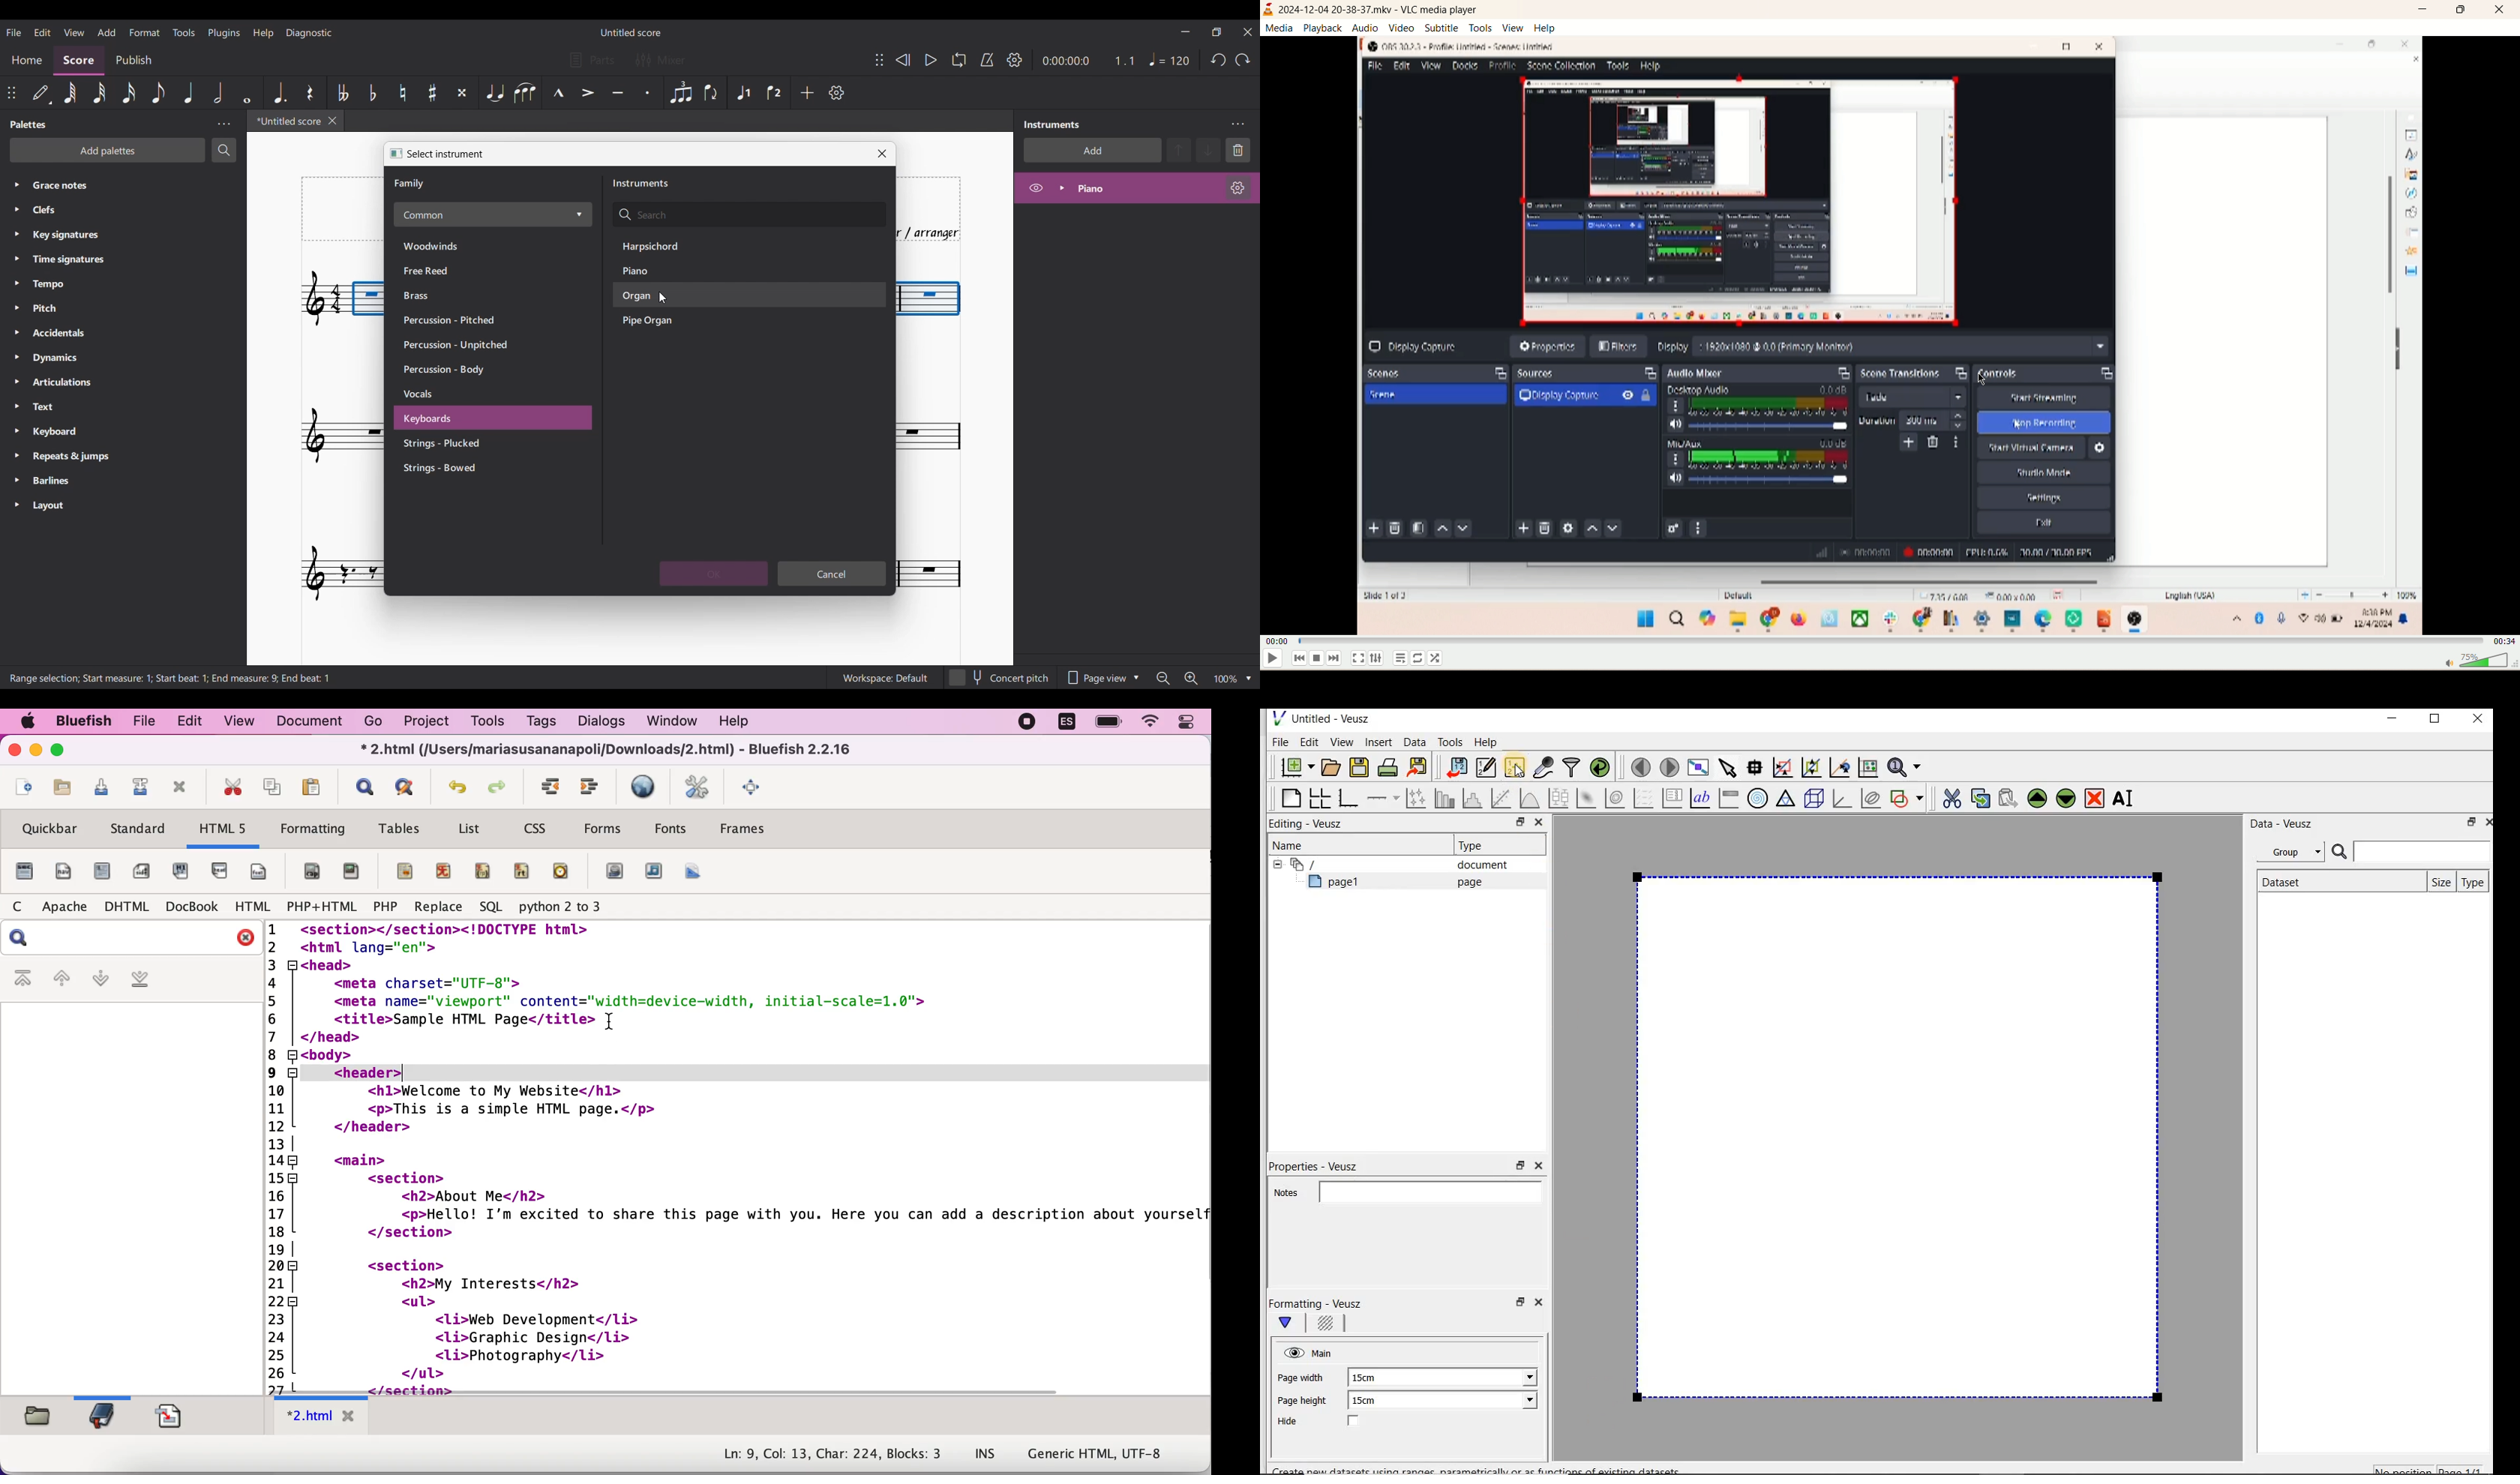 Image resolution: width=2520 pixels, height=1484 pixels. What do you see at coordinates (603, 721) in the screenshot?
I see `dialogs` at bounding box center [603, 721].